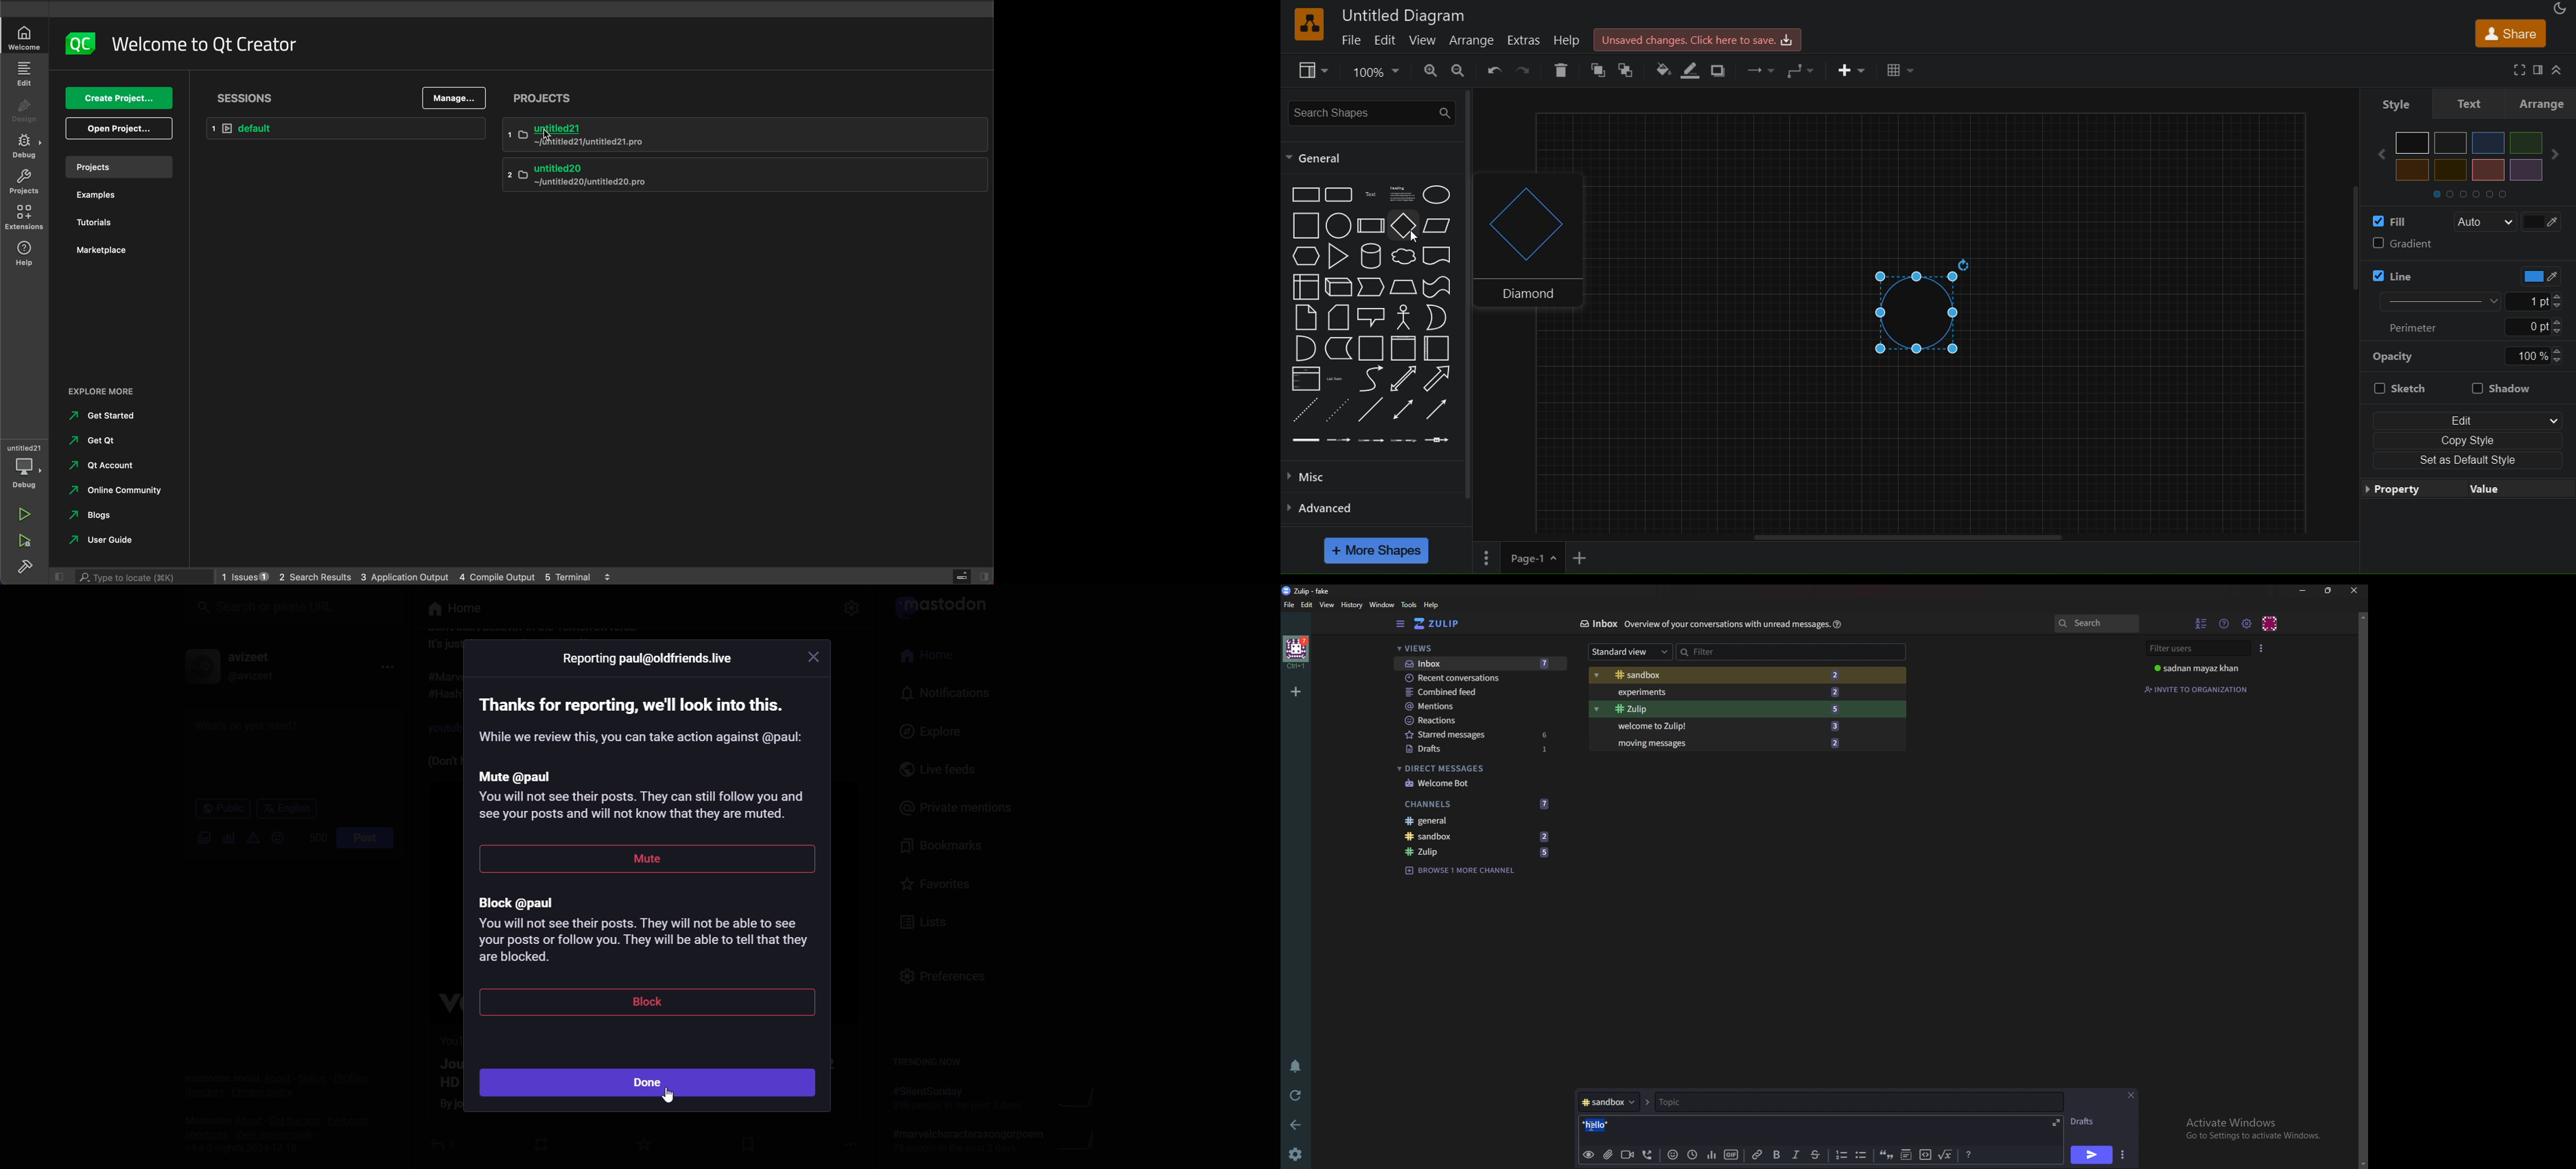 This screenshot has height=1176, width=2576. I want to click on ellipse, so click(1439, 194).